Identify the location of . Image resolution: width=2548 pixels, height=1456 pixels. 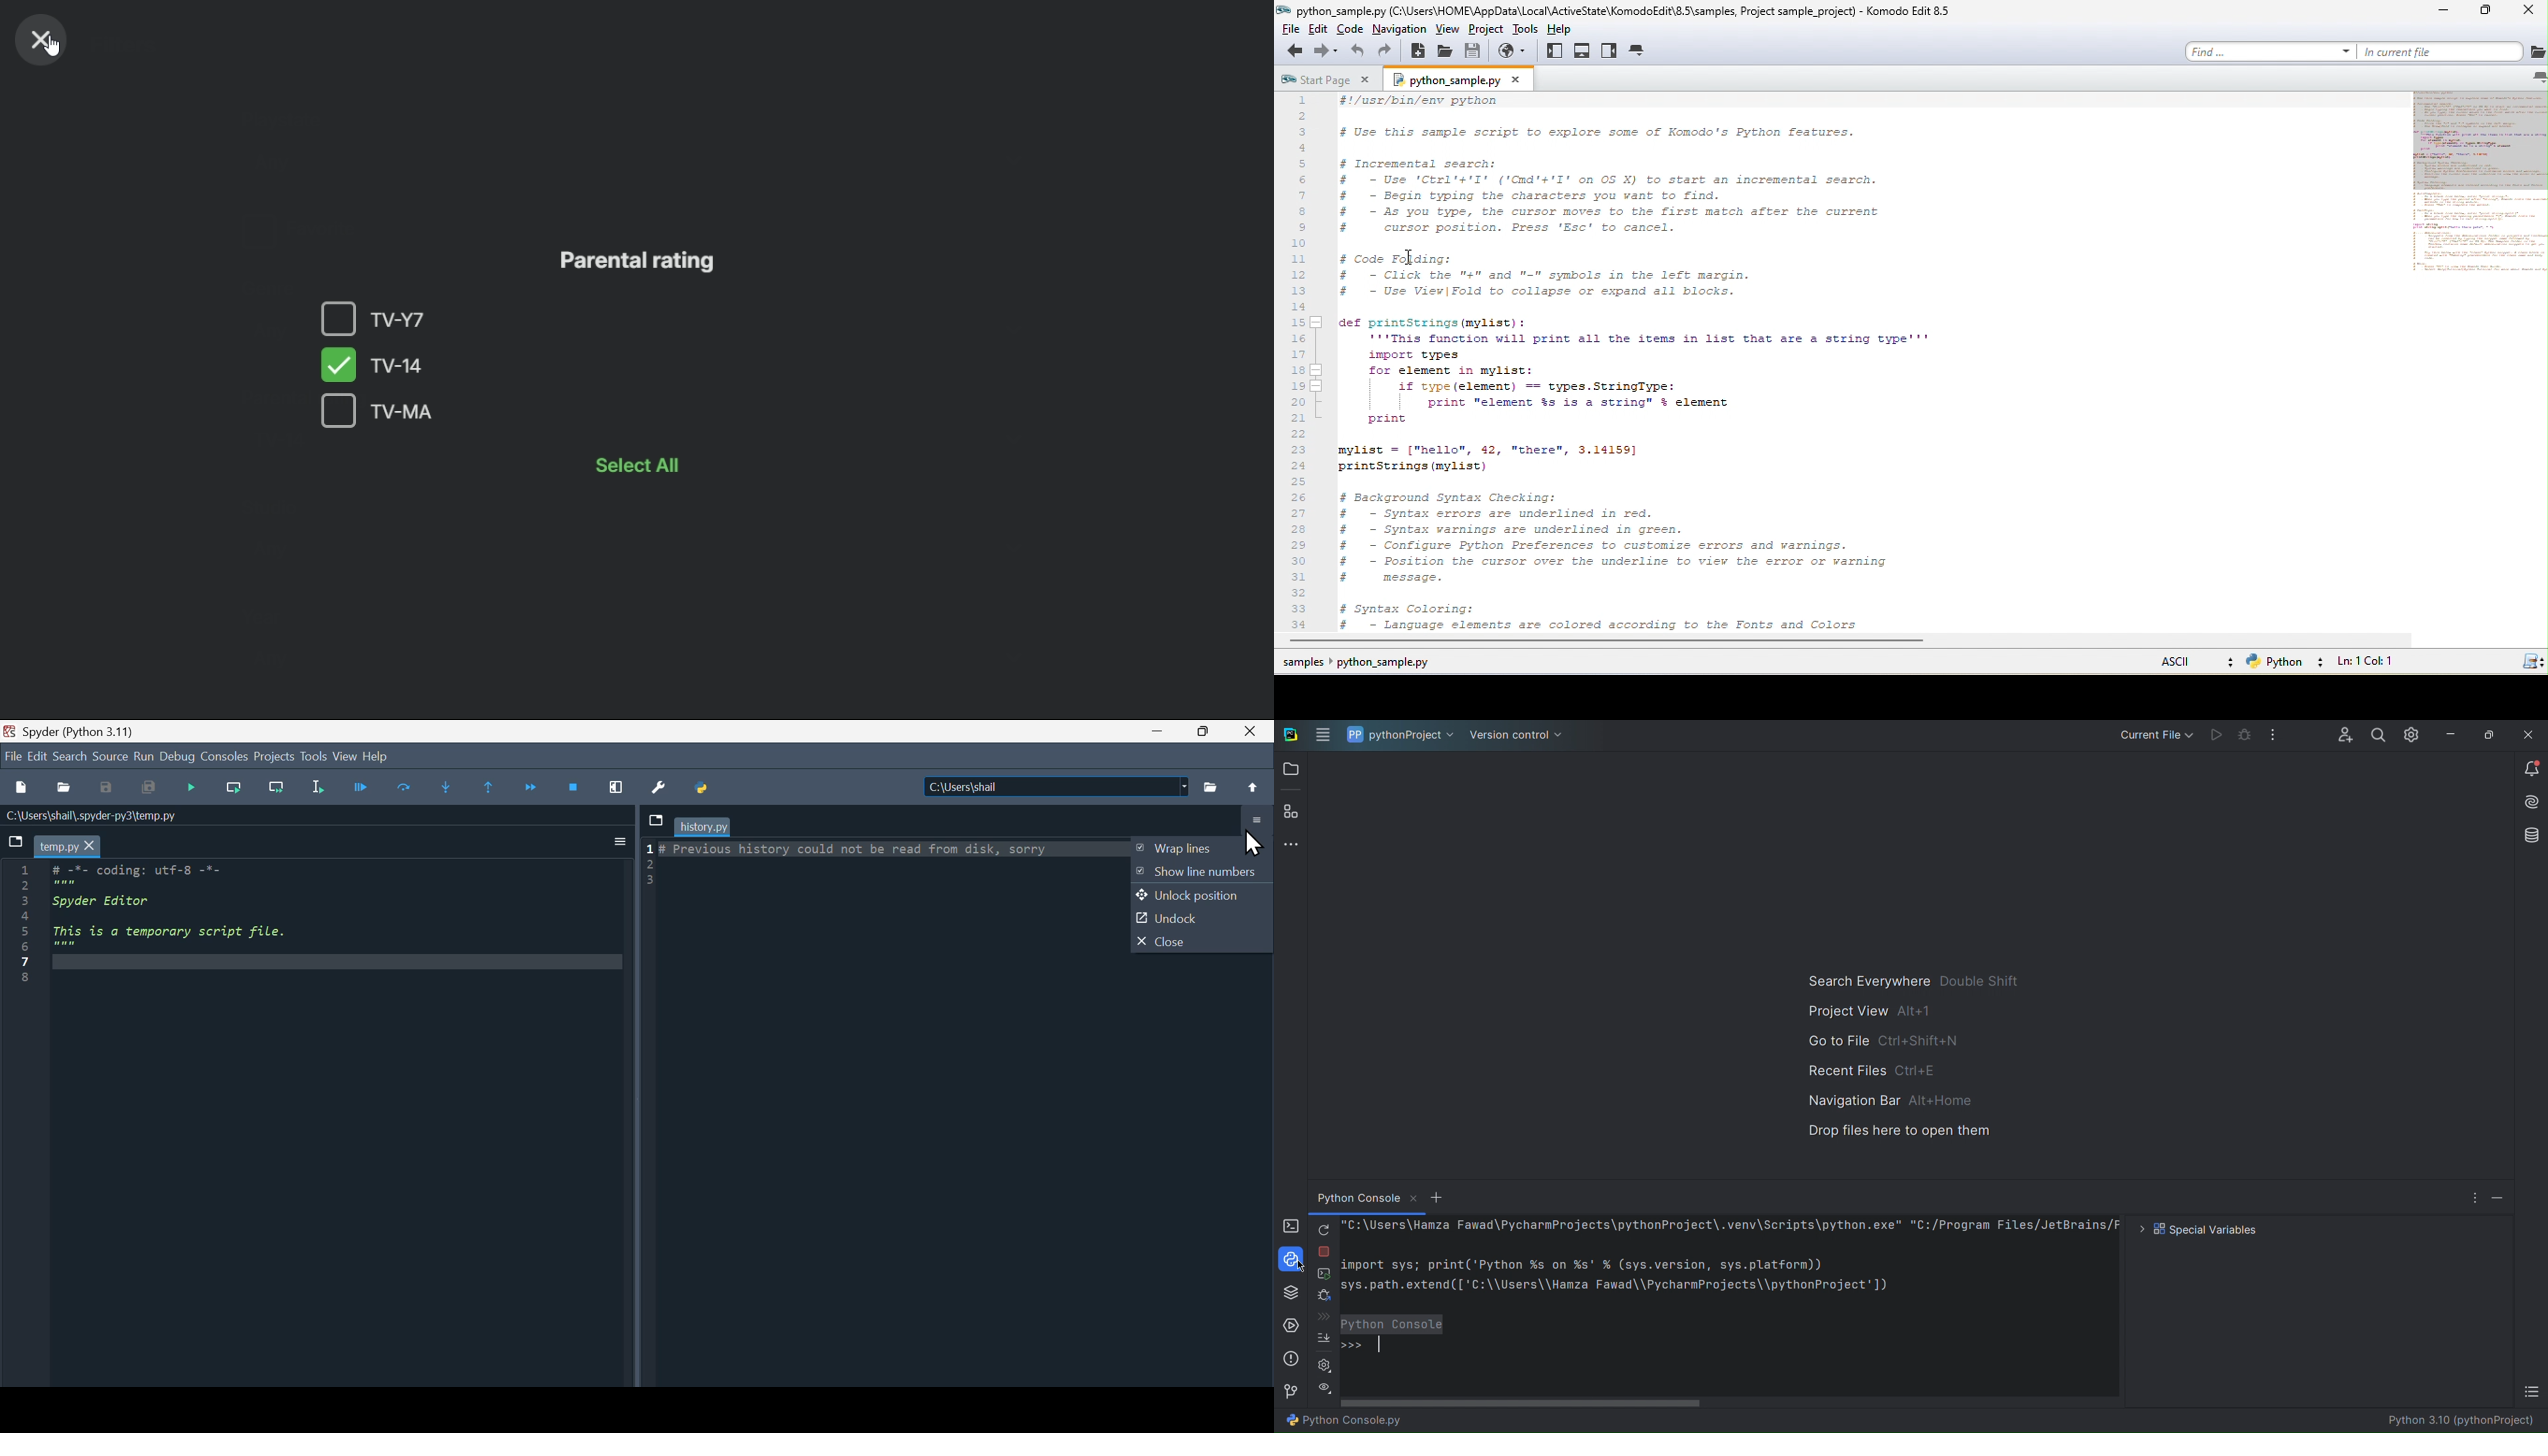
(619, 842).